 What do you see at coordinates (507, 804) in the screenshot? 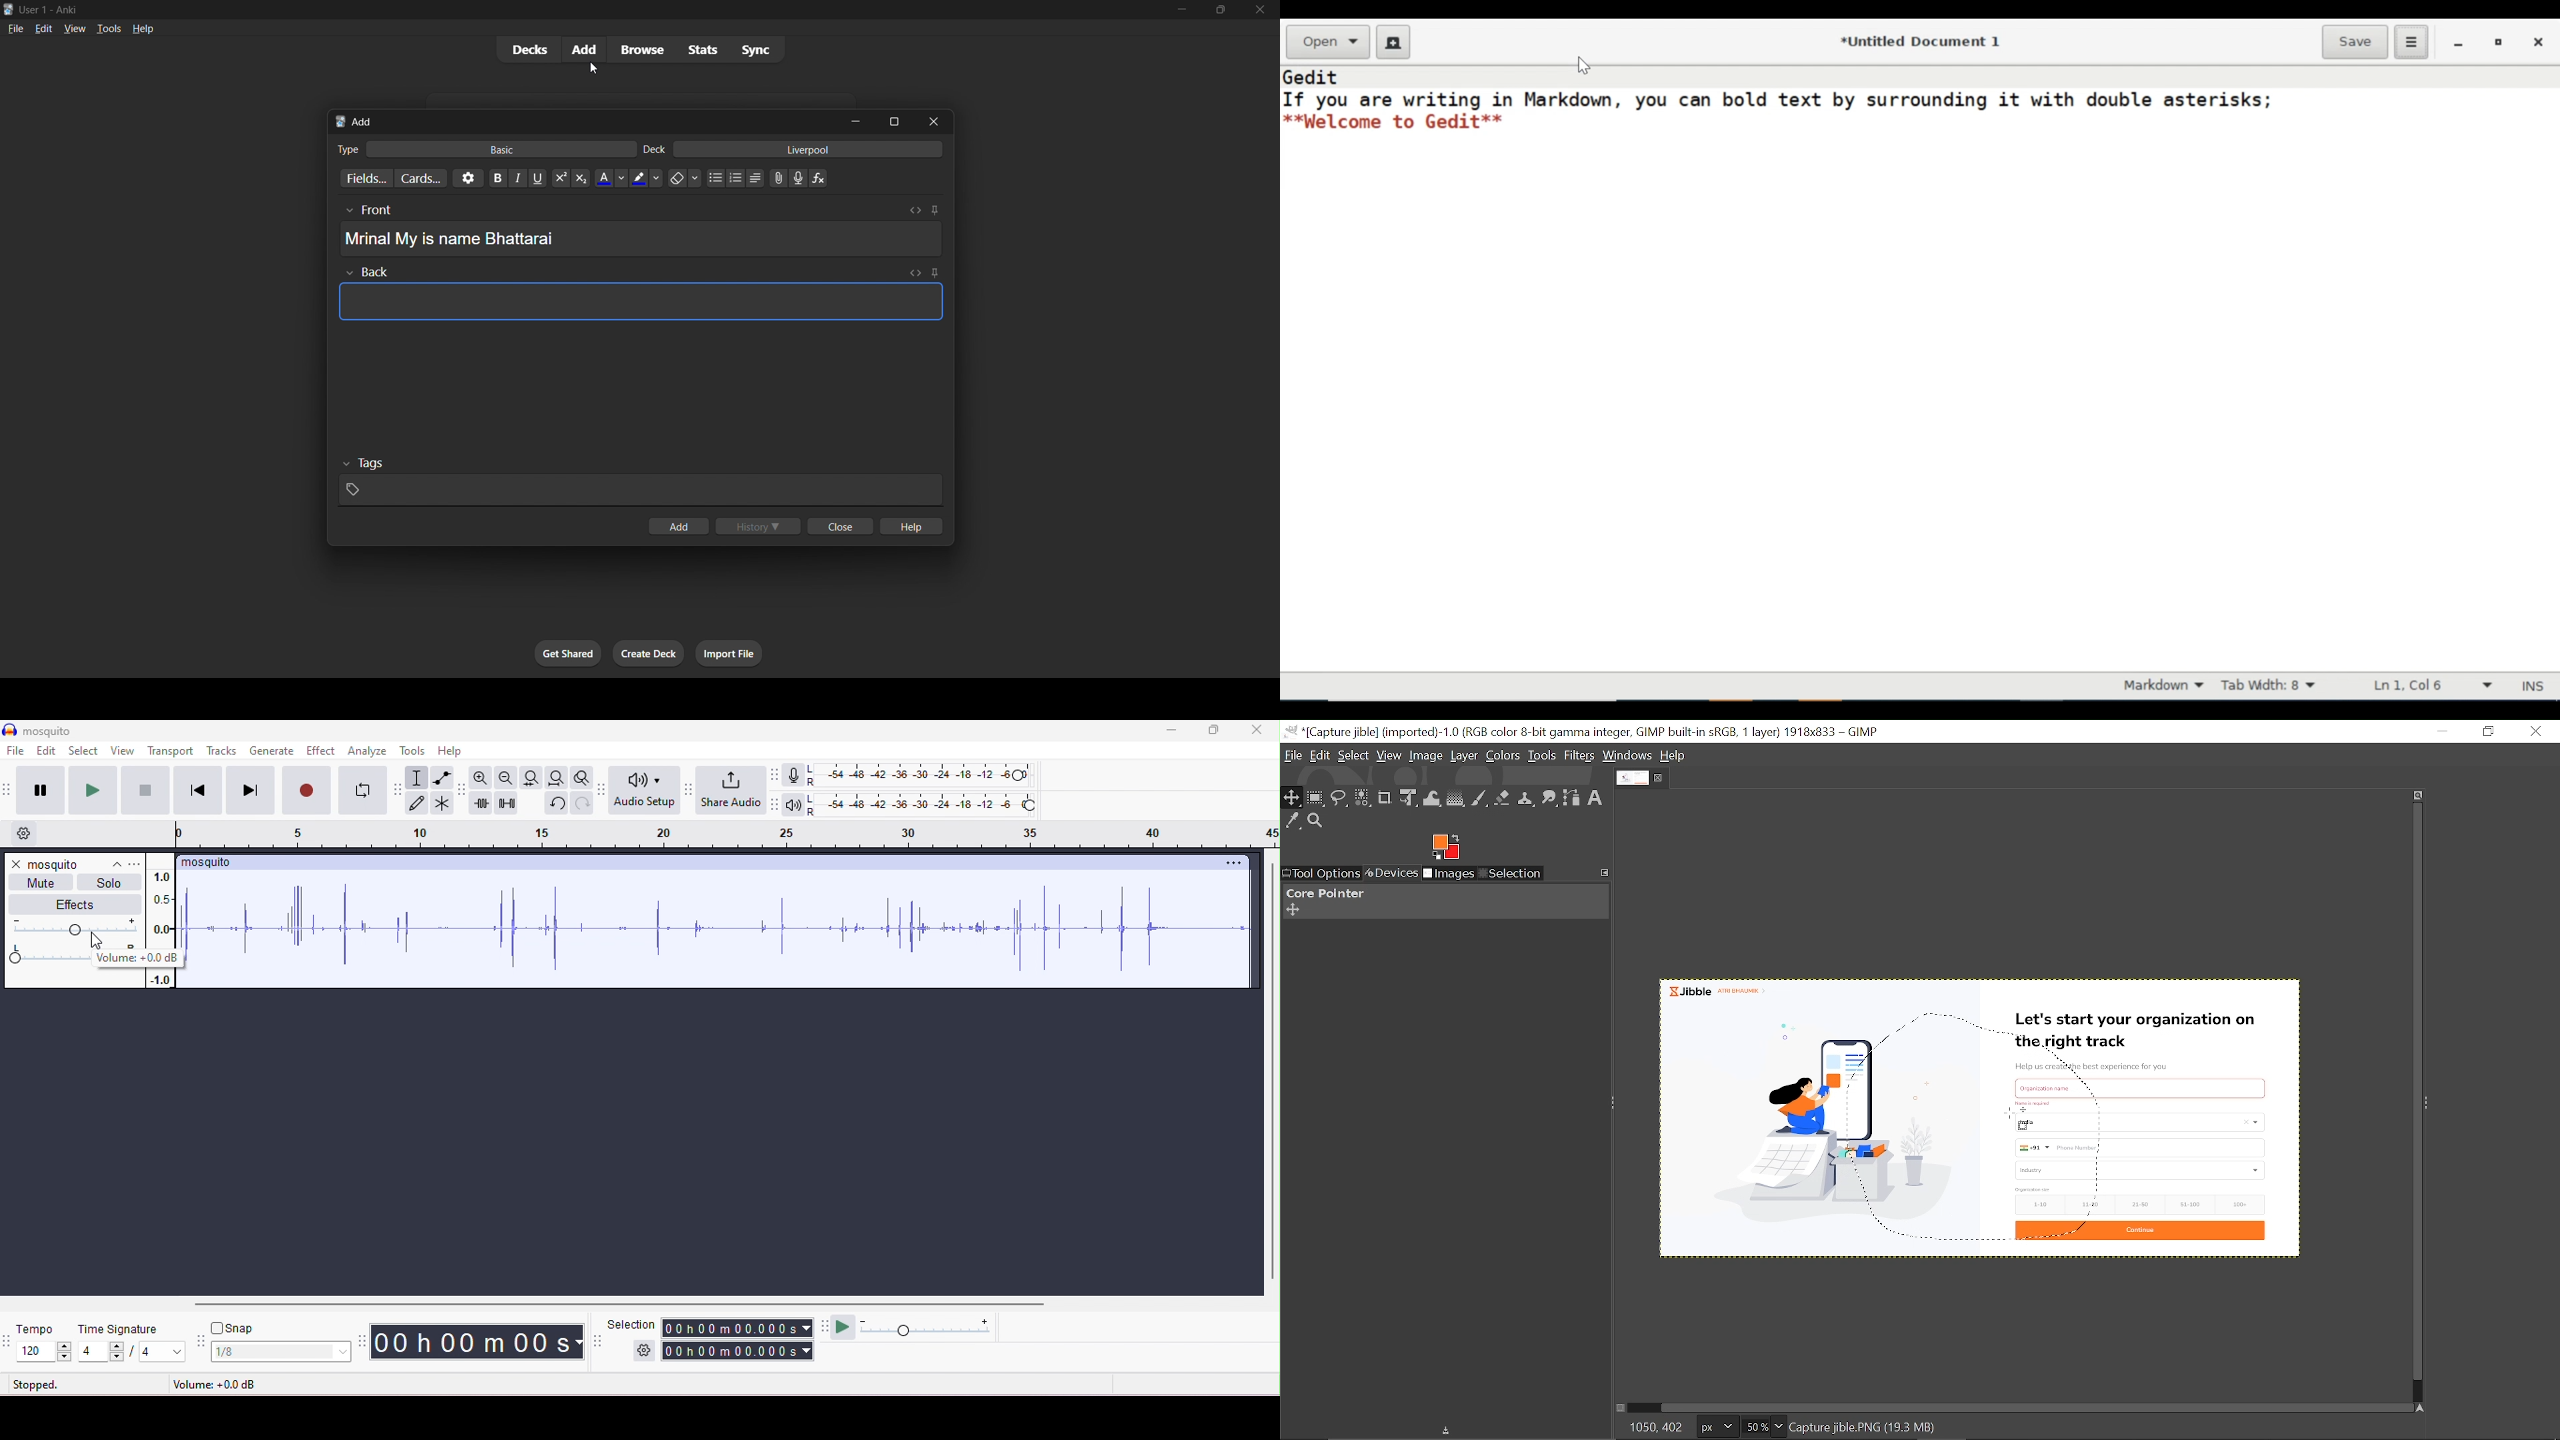
I see `silence selection` at bounding box center [507, 804].